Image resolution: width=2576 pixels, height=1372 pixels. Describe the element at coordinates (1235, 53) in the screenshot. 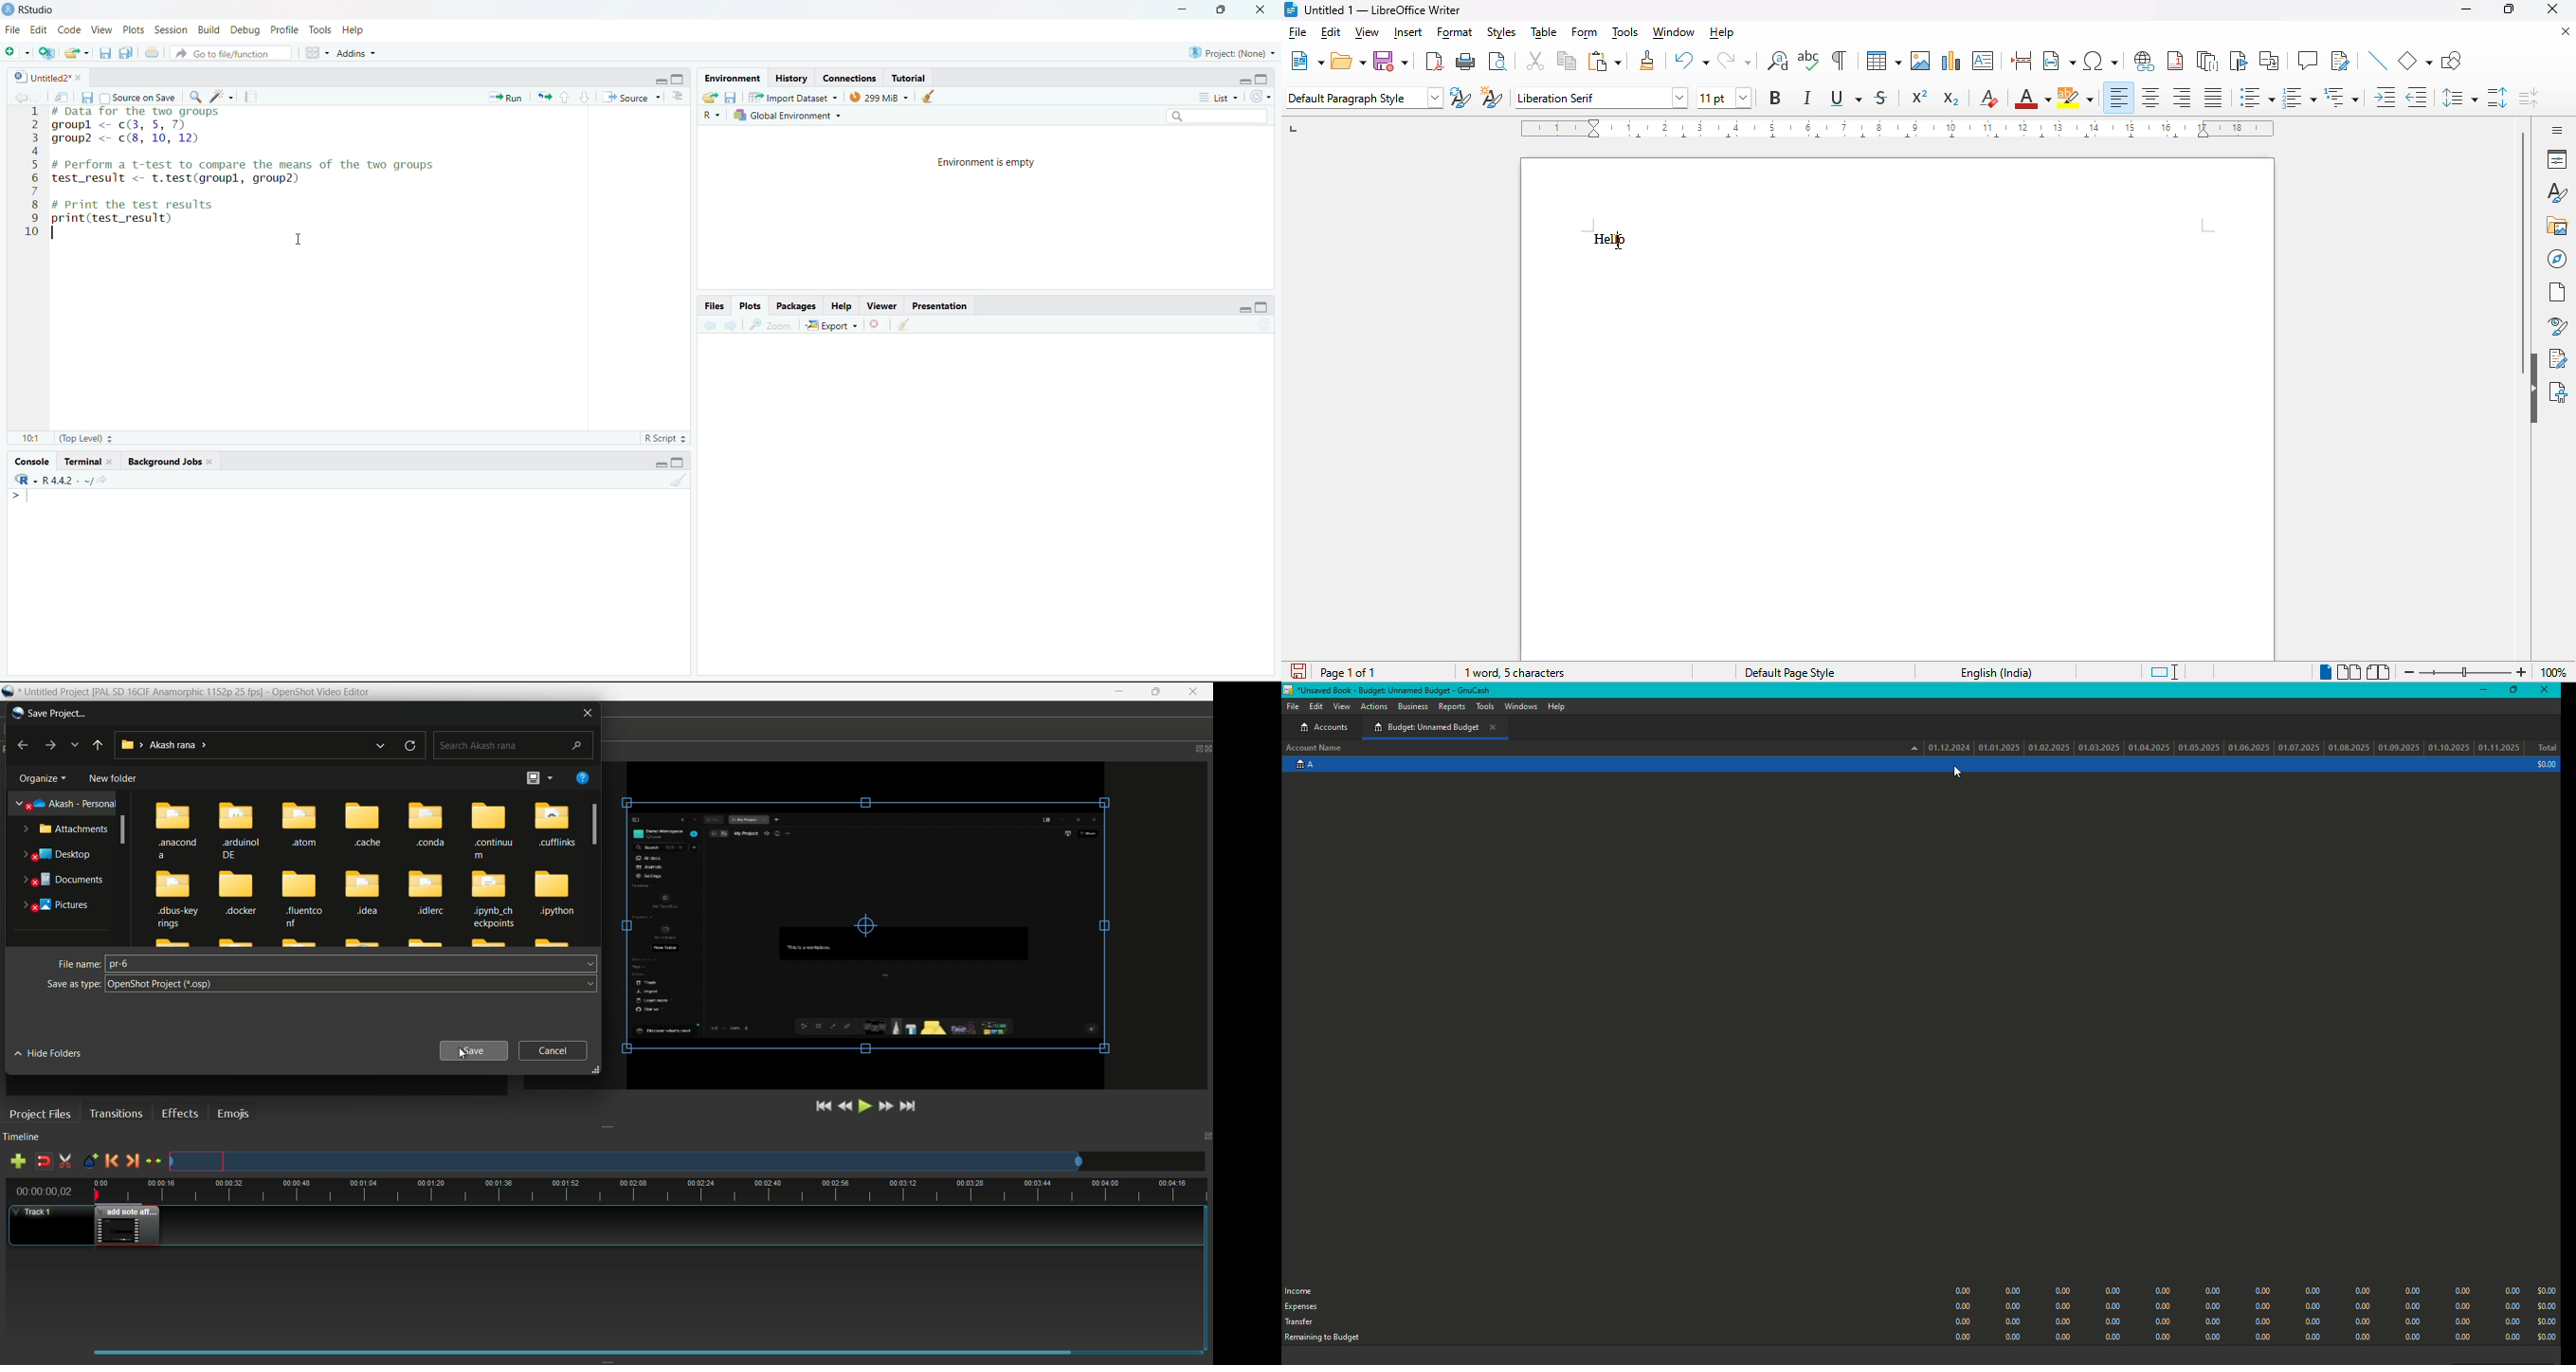

I see `Project(None)` at that location.